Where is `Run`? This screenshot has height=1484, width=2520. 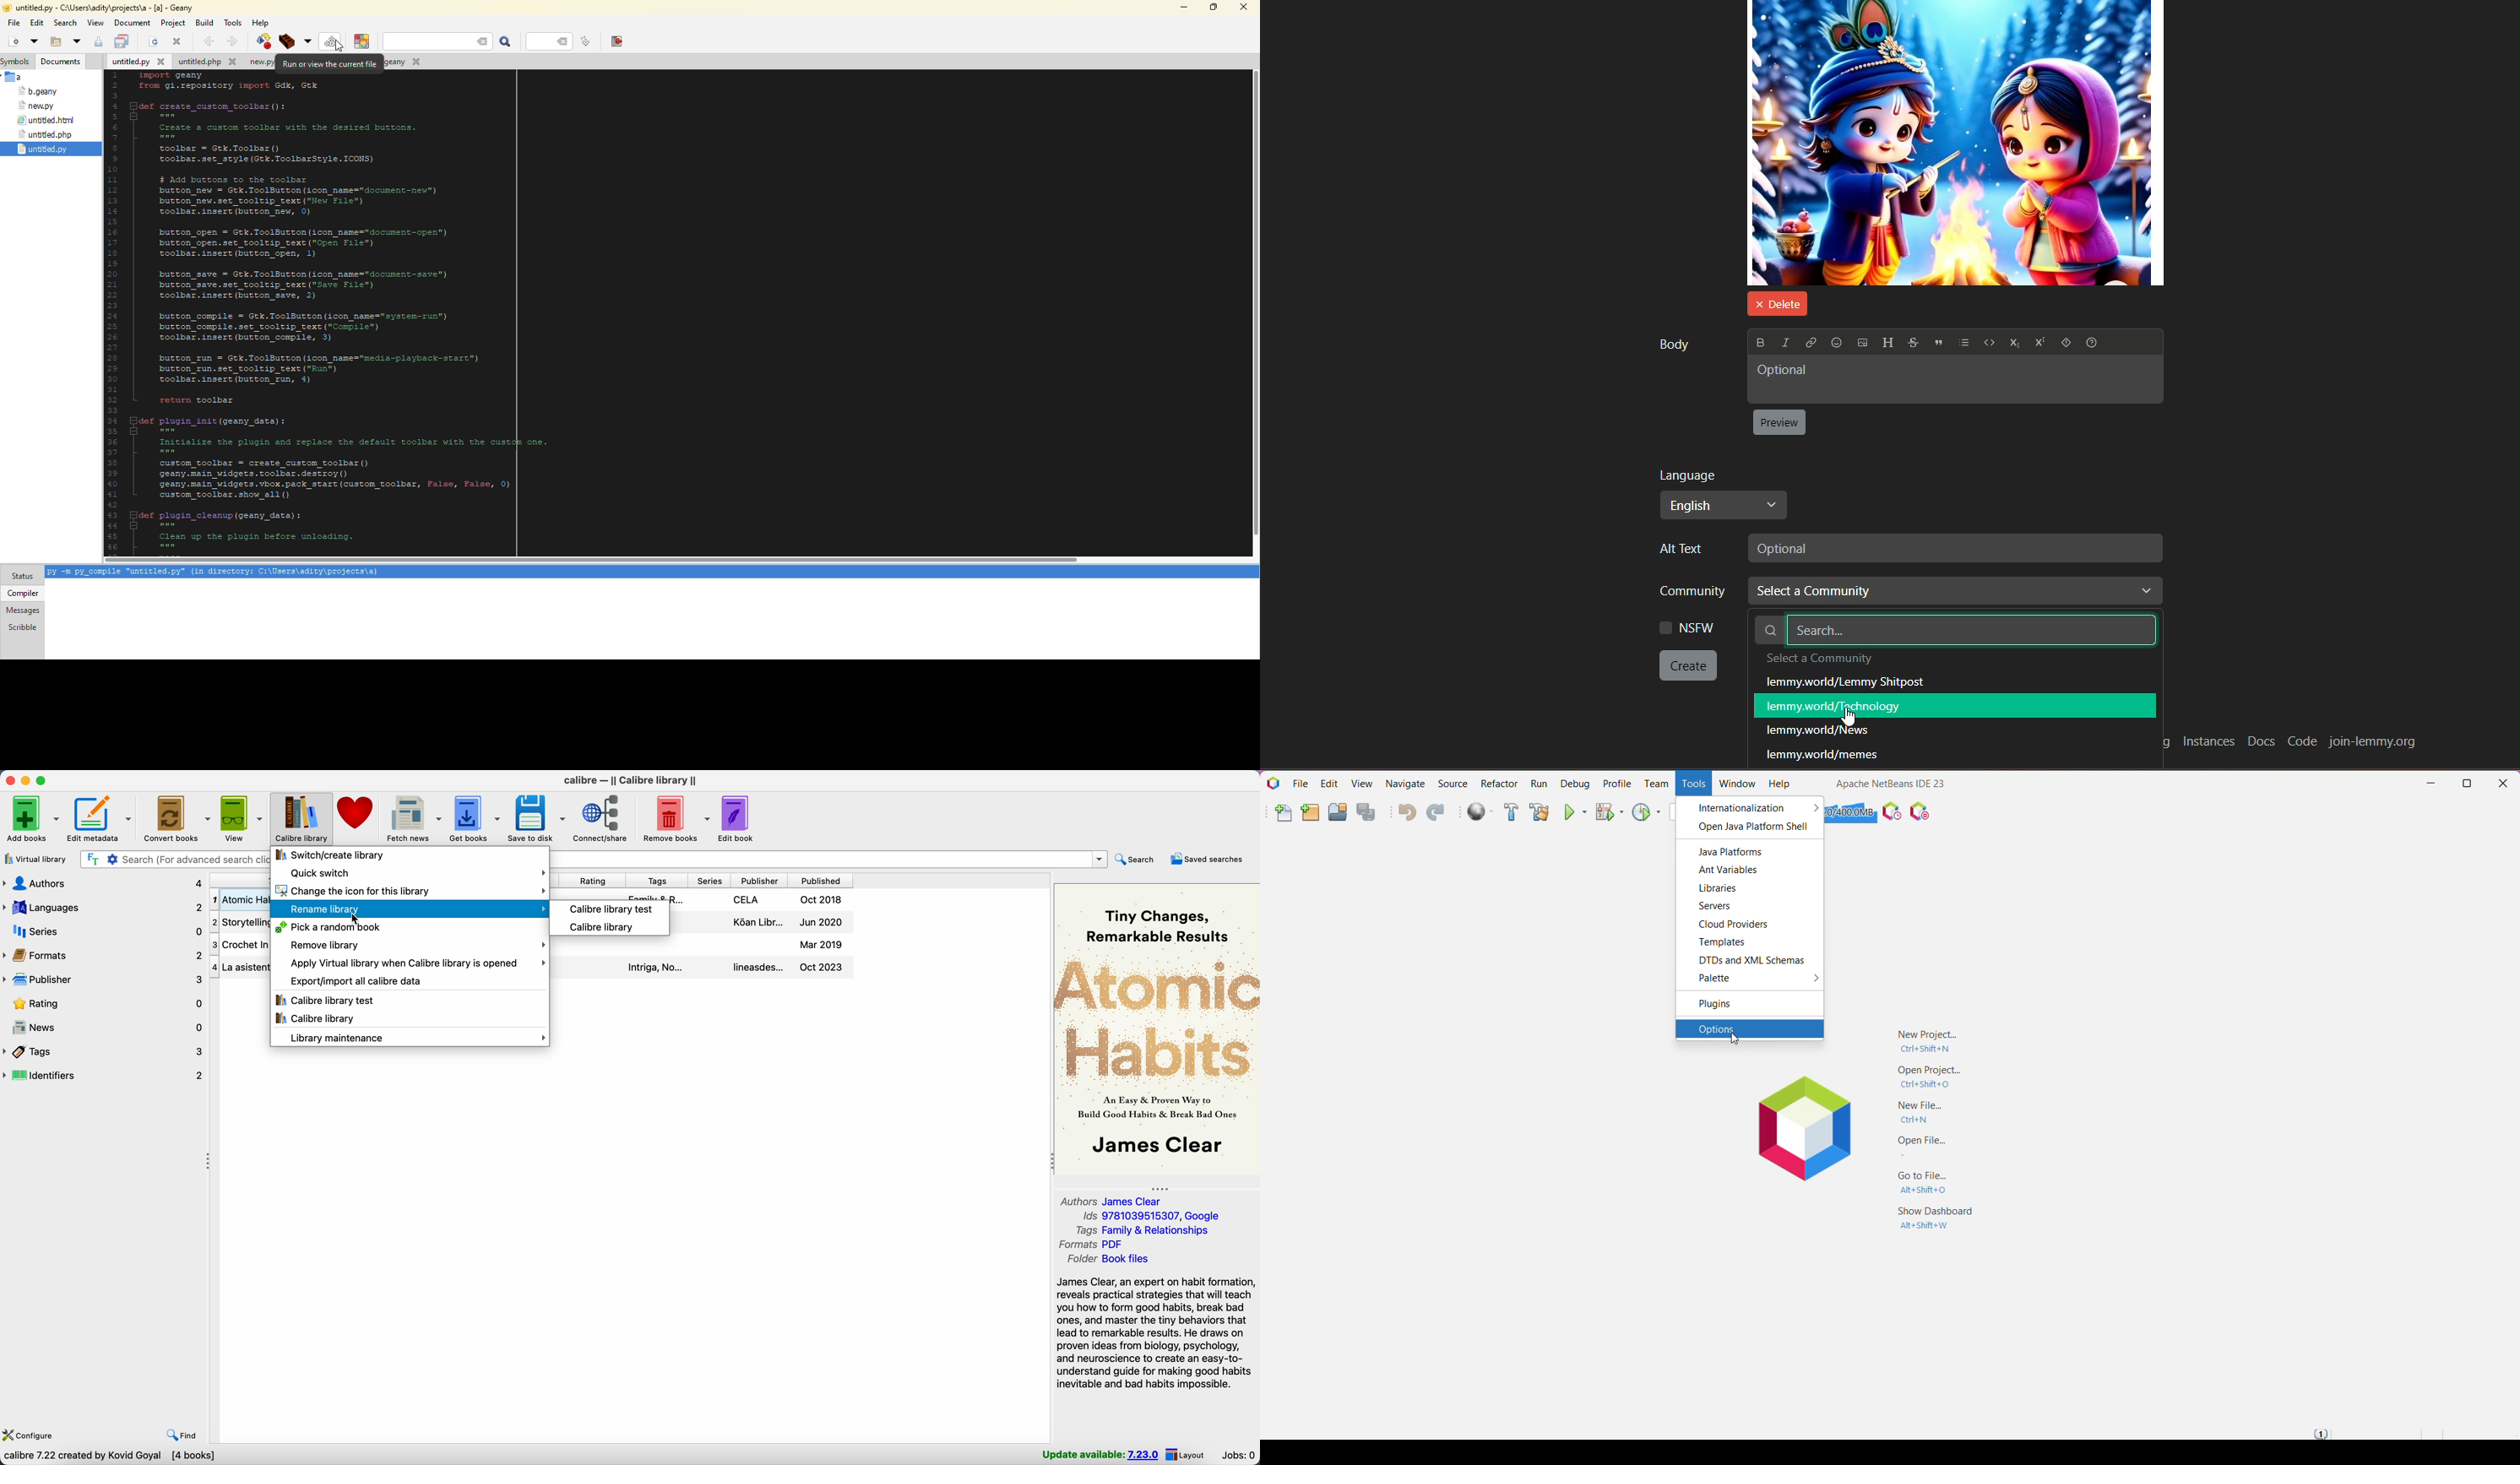 Run is located at coordinates (1539, 785).